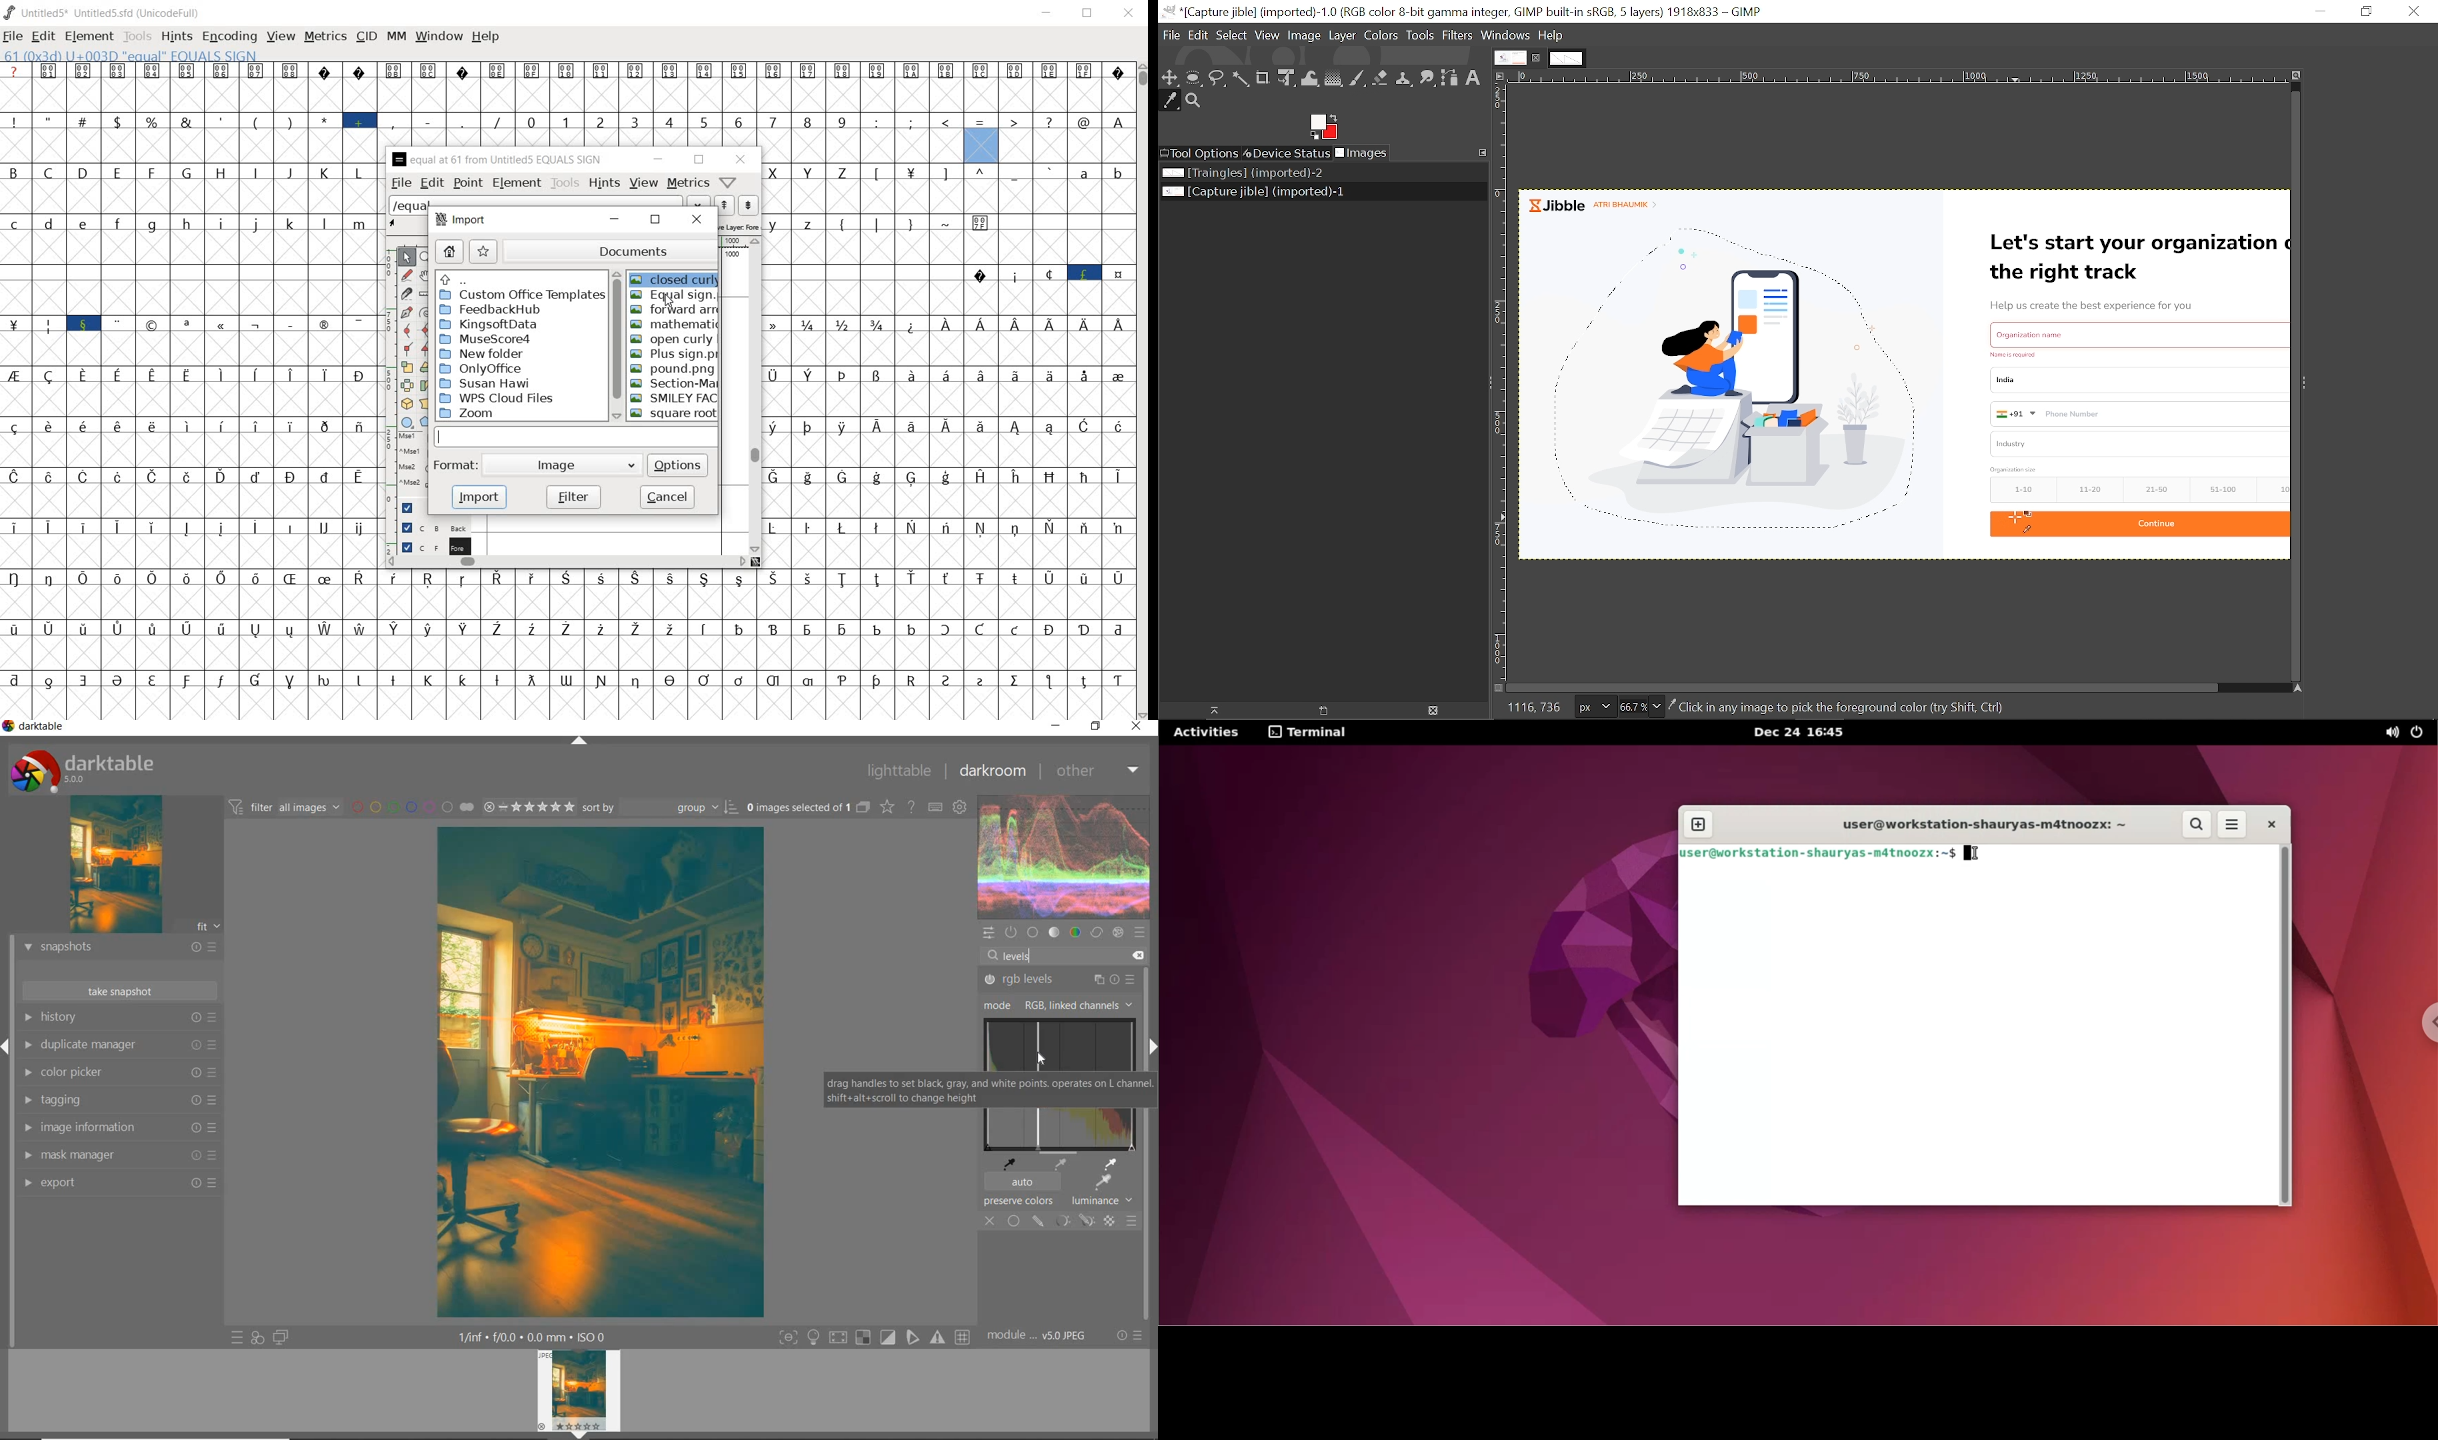  I want to click on Images, so click(1361, 153).